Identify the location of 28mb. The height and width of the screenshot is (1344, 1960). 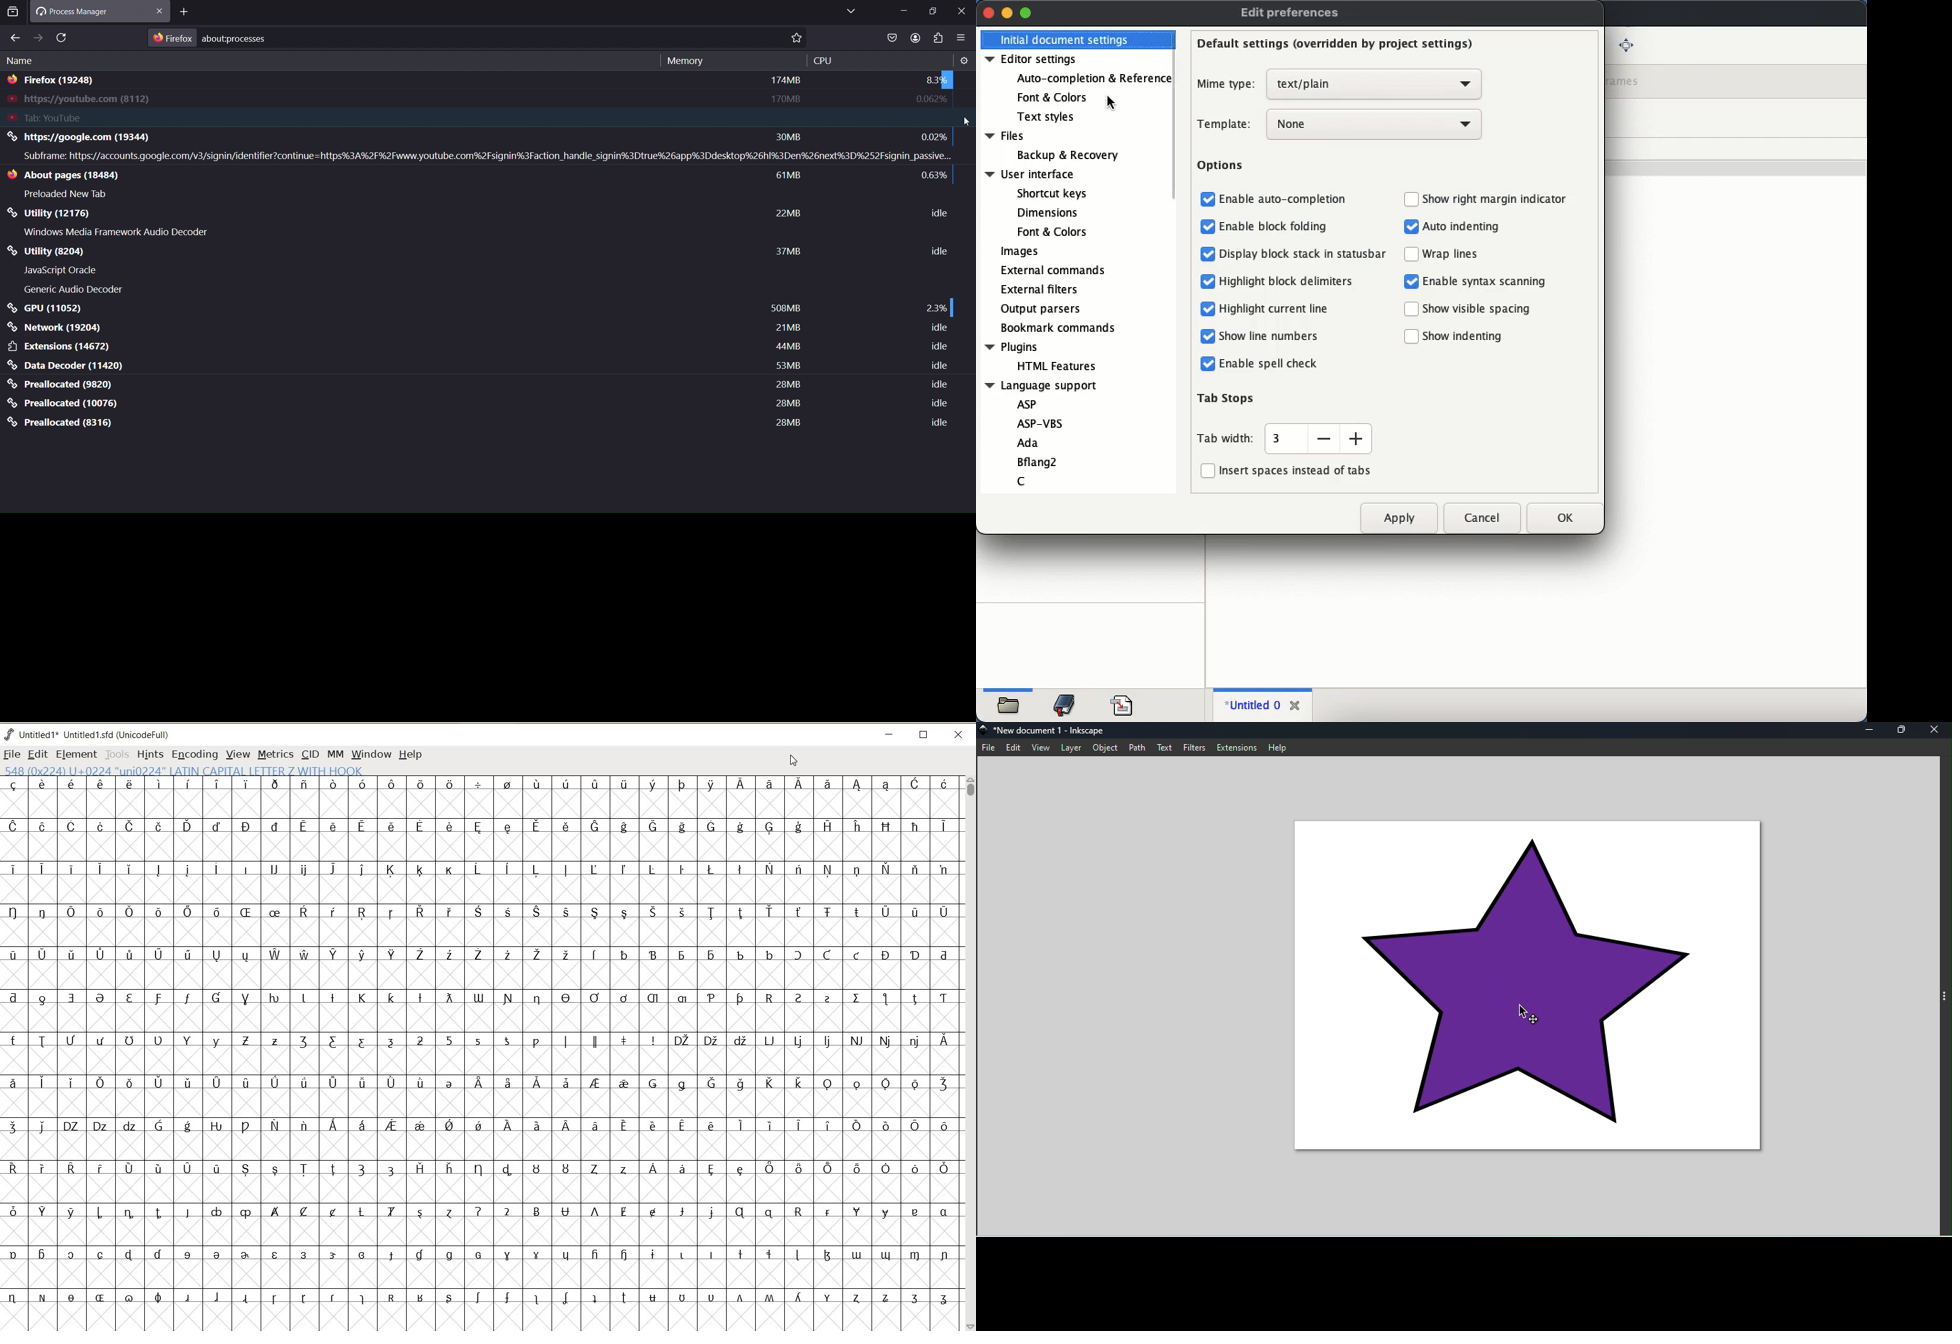
(789, 386).